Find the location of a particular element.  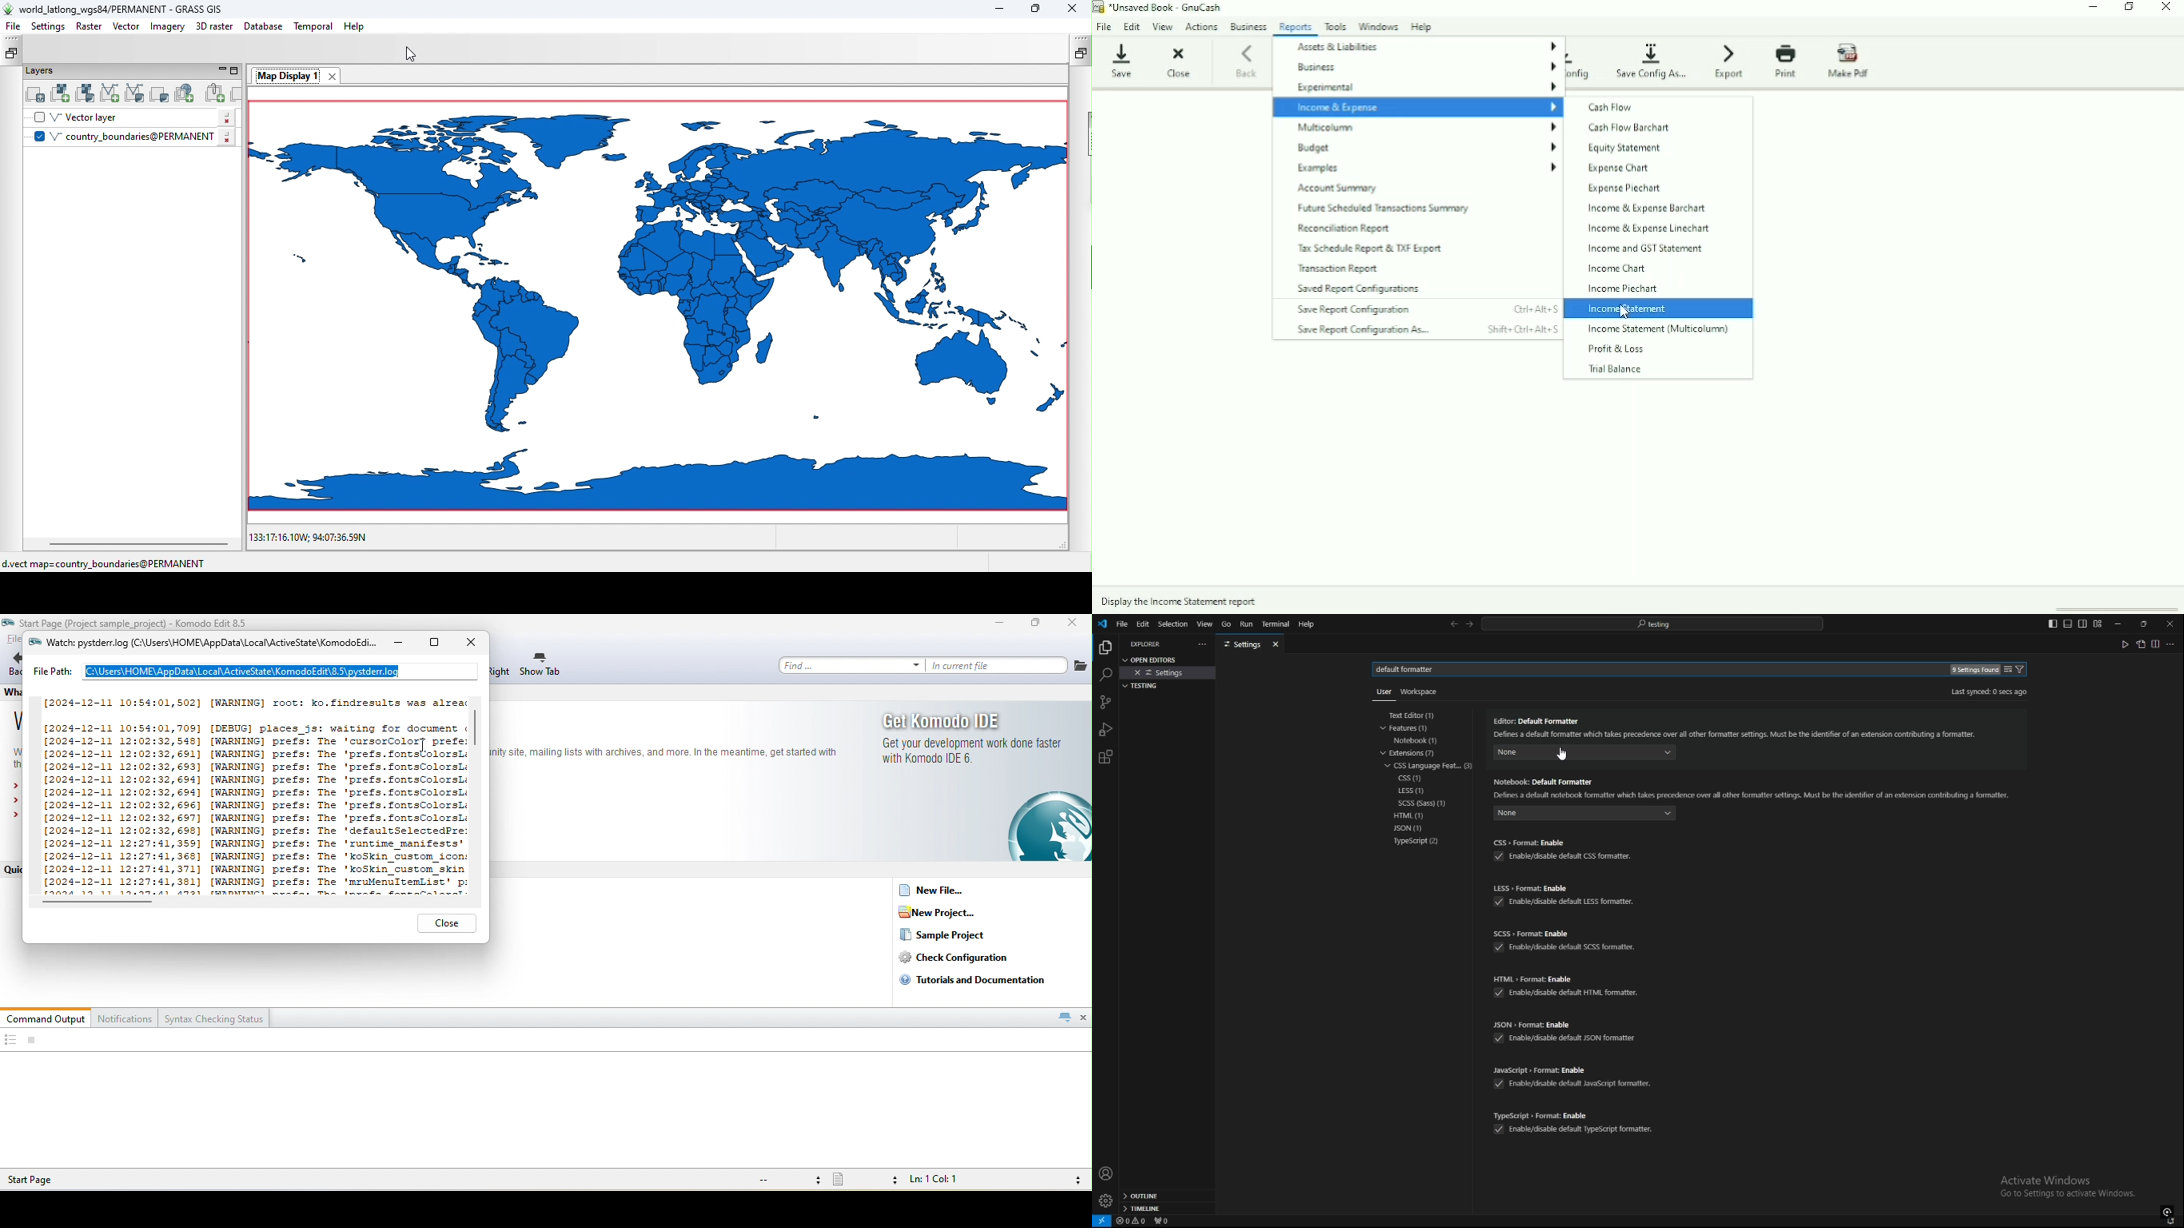

workspace is located at coordinates (1423, 690).